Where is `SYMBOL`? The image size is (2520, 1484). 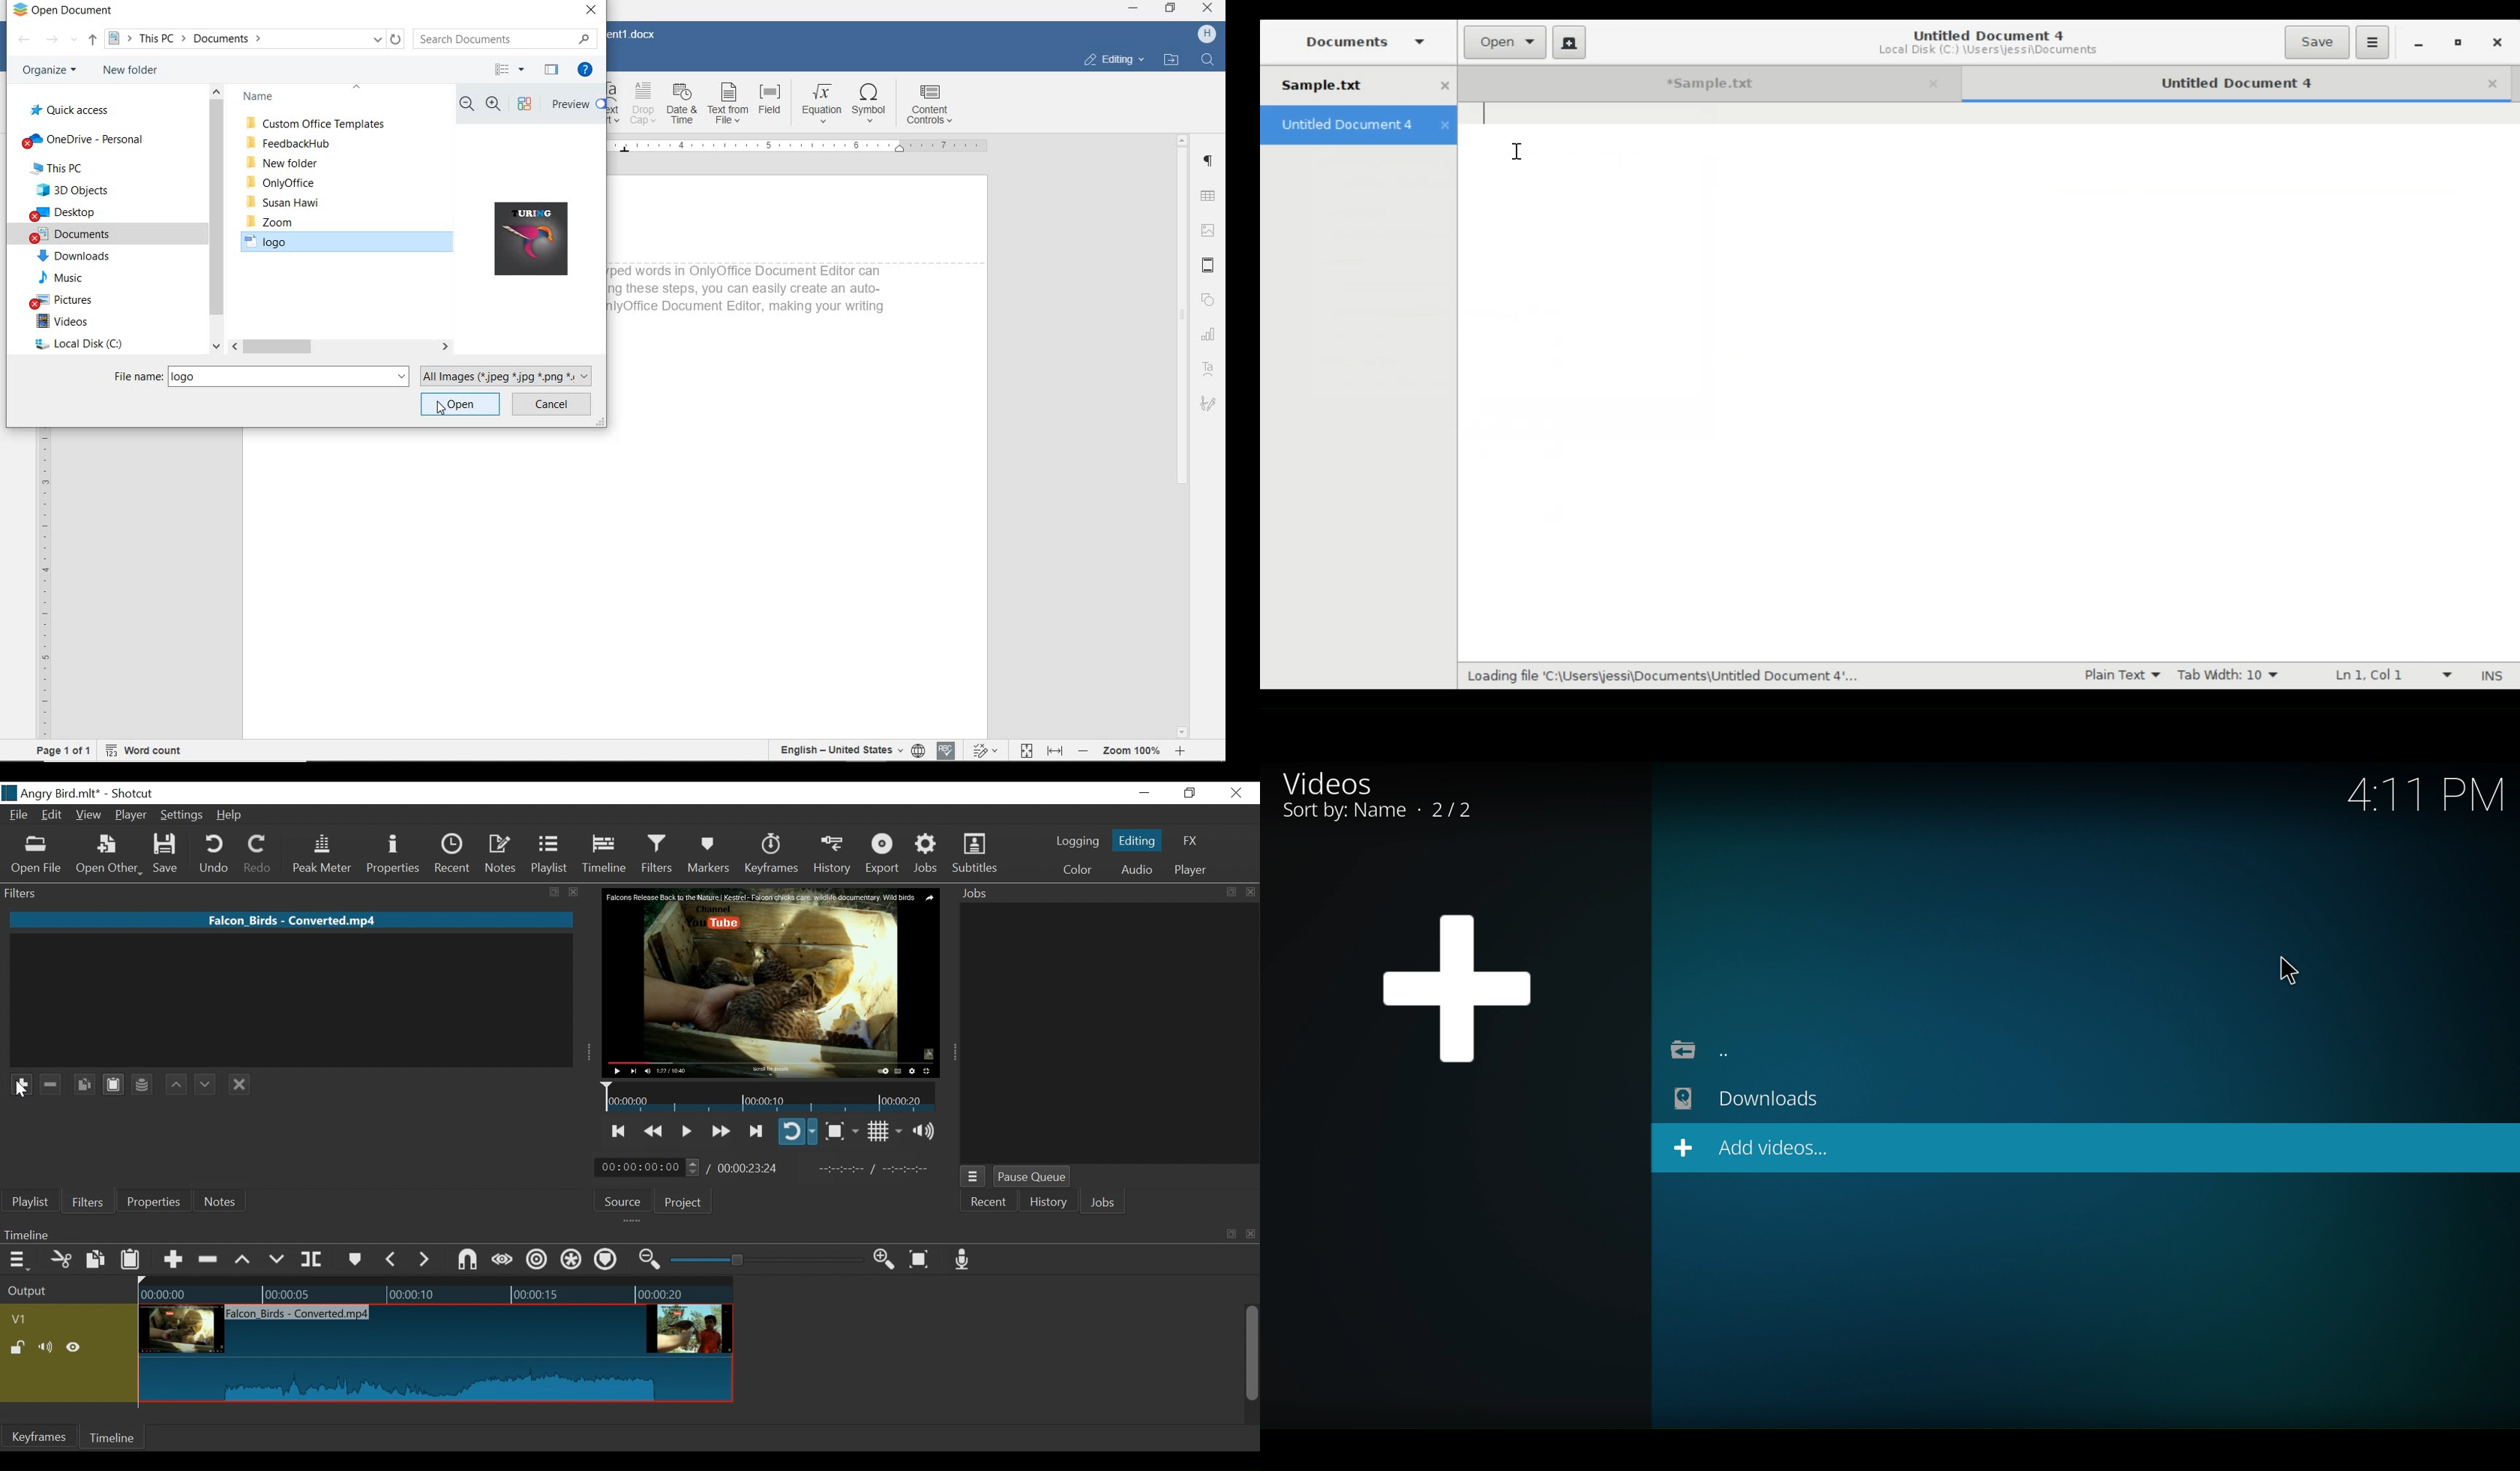
SYMBOL is located at coordinates (871, 107).